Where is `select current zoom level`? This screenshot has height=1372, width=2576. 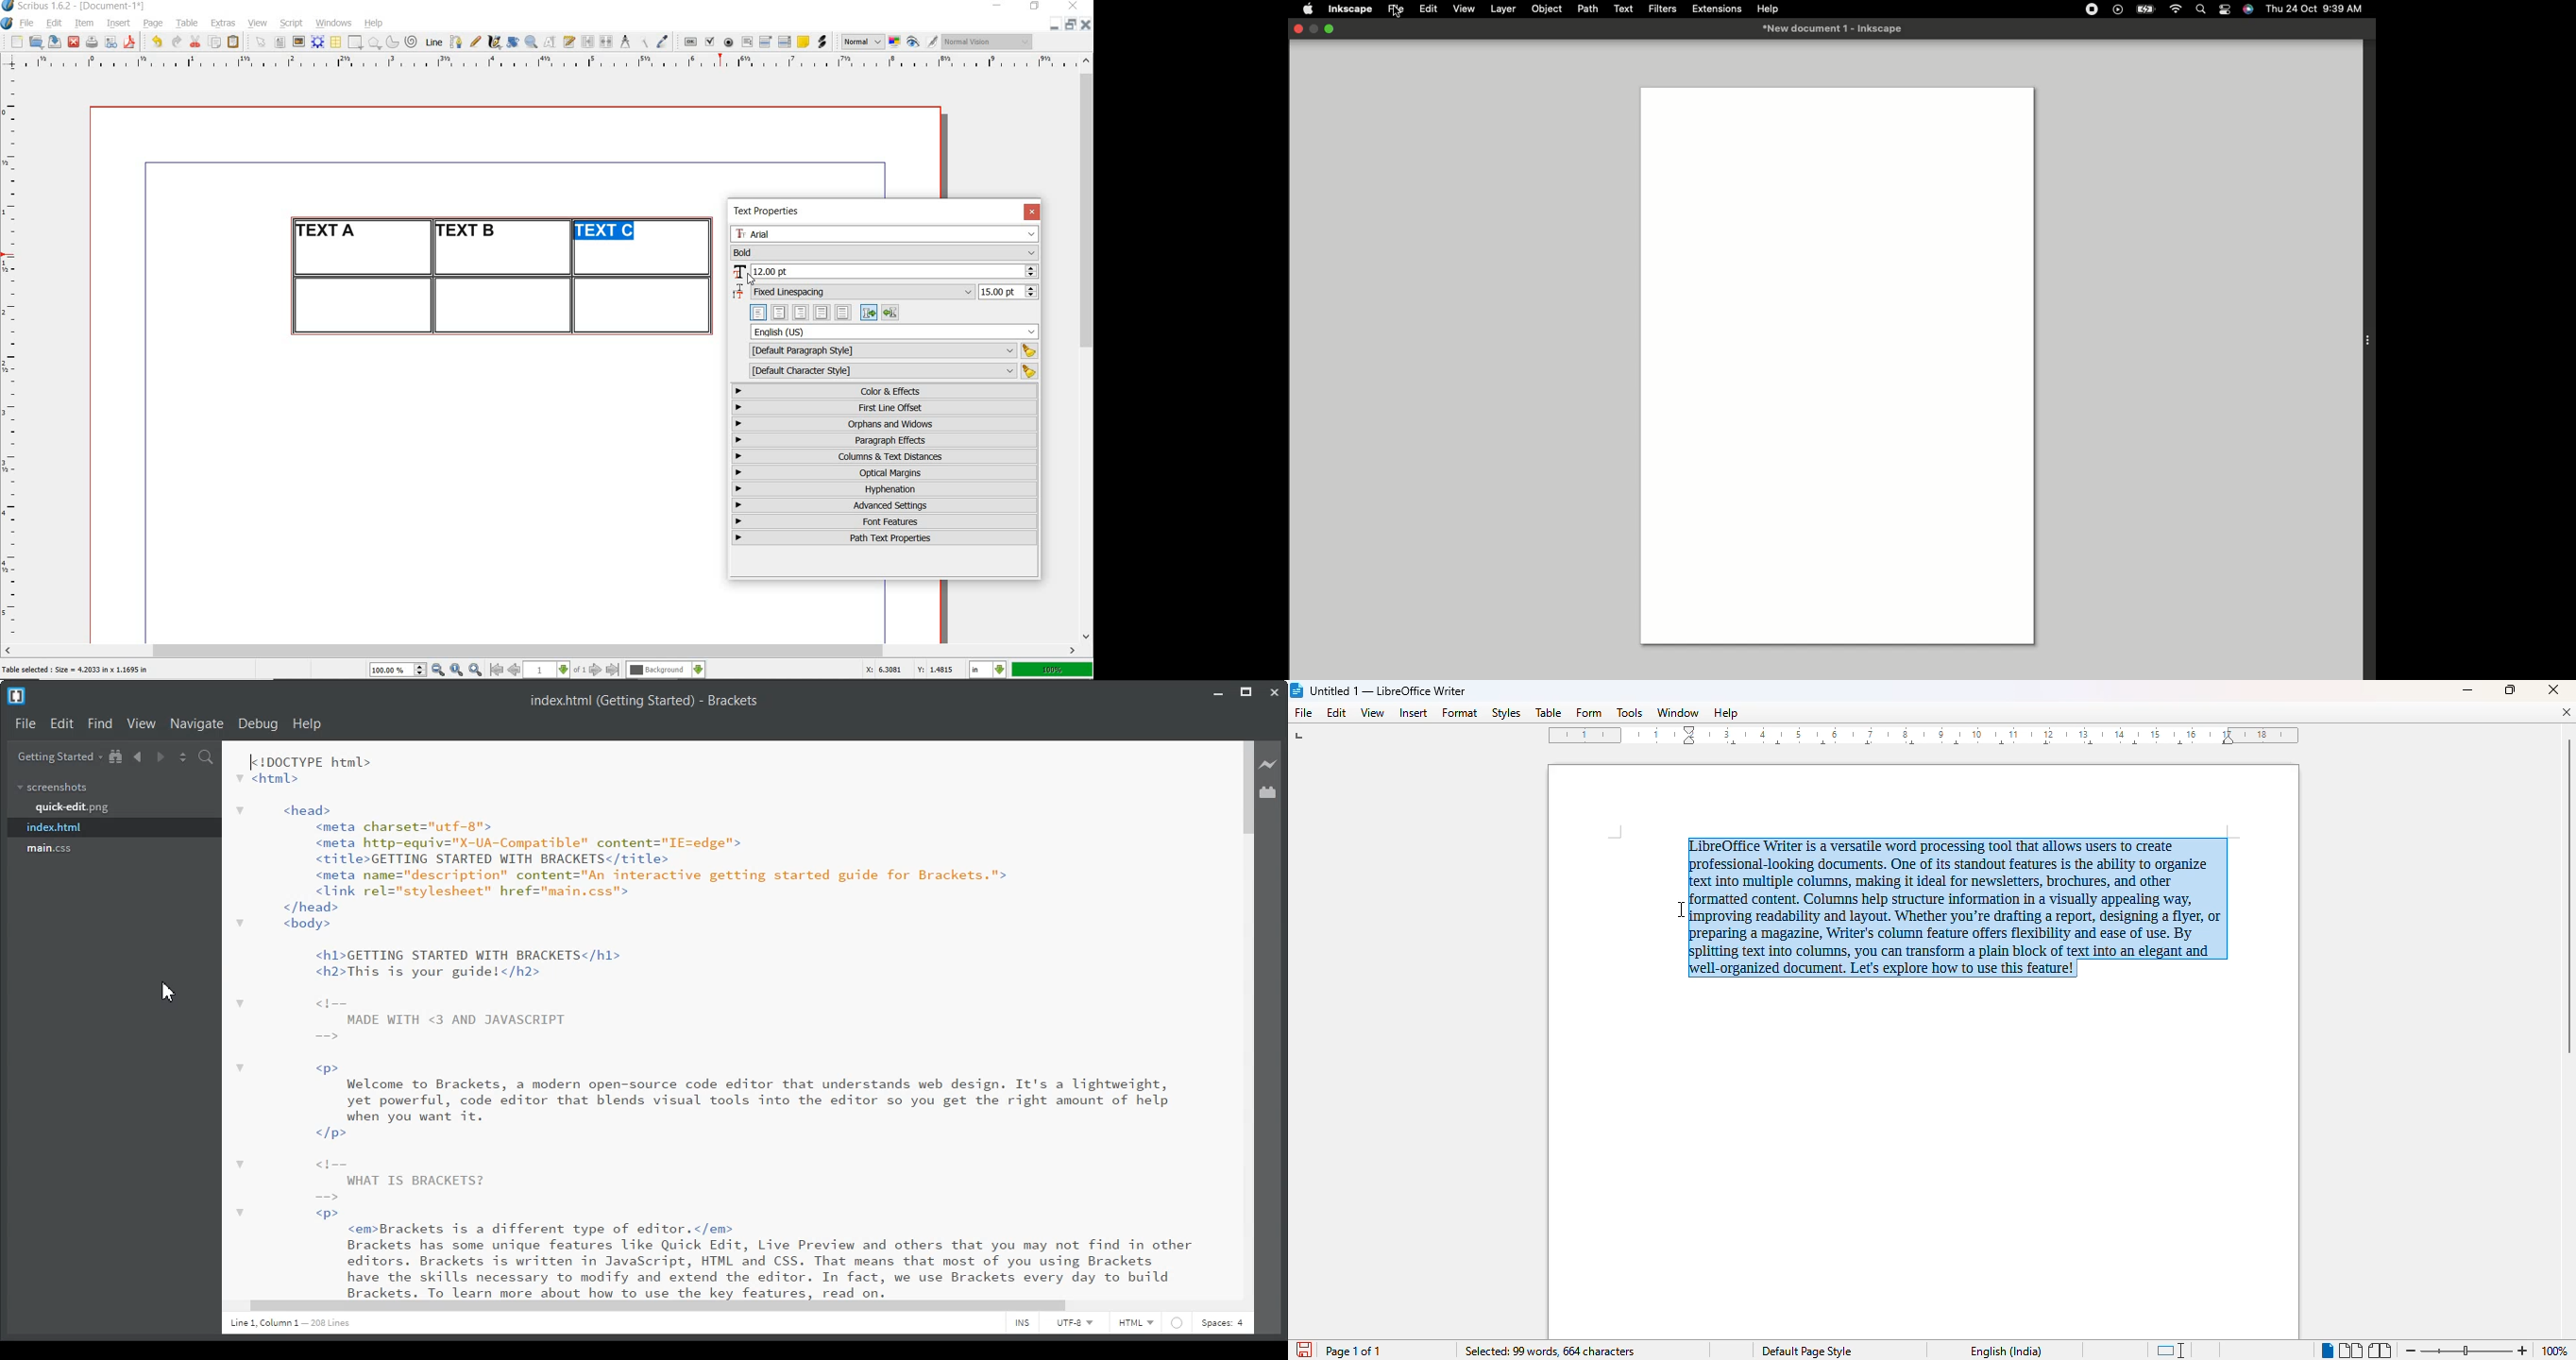
select current zoom level is located at coordinates (399, 670).